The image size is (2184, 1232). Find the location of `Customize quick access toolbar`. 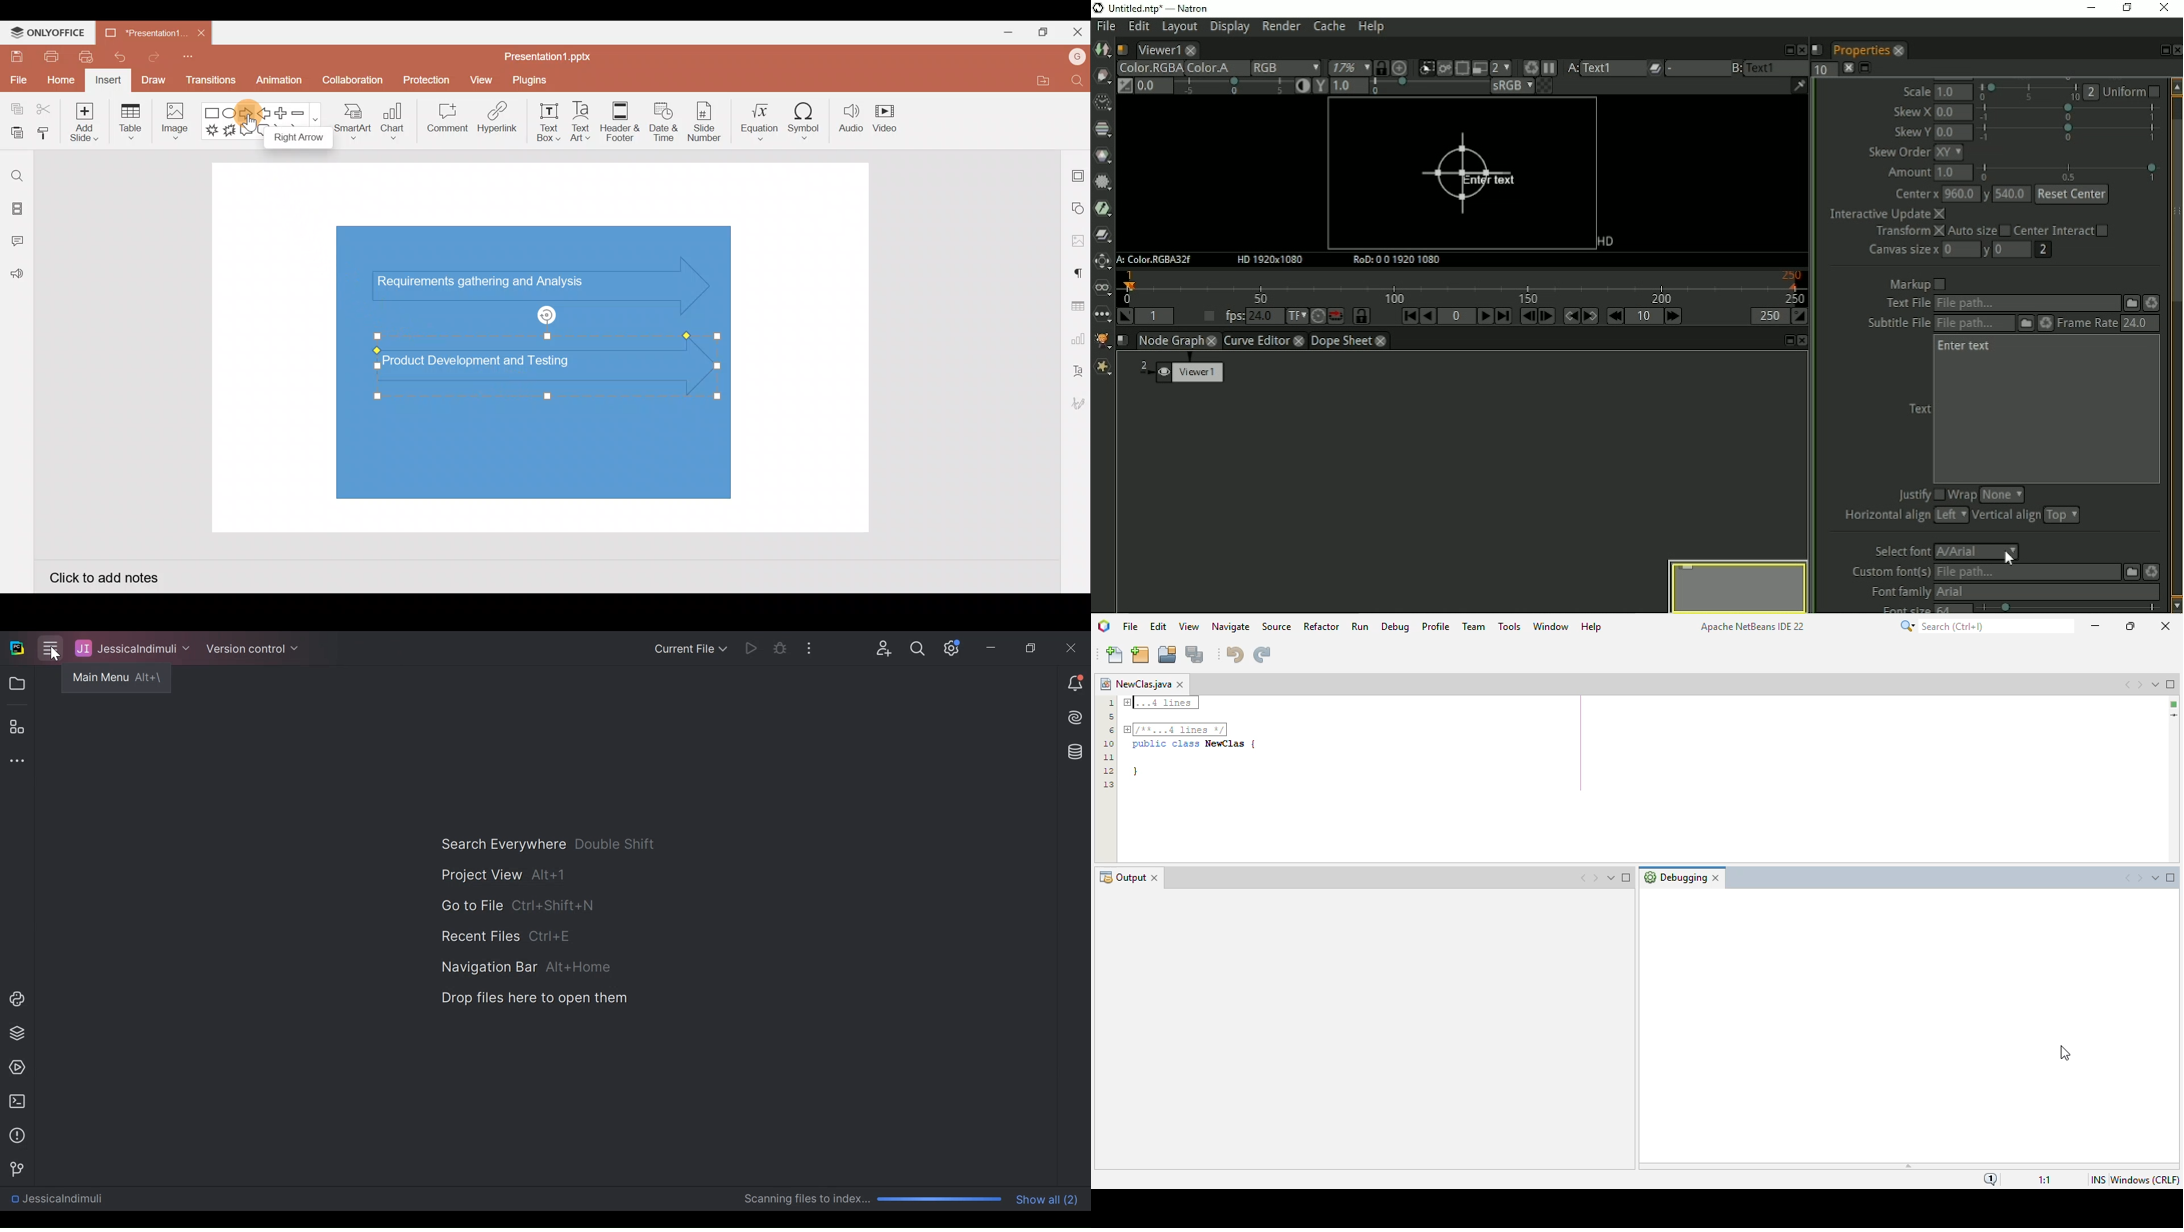

Customize quick access toolbar is located at coordinates (192, 60).